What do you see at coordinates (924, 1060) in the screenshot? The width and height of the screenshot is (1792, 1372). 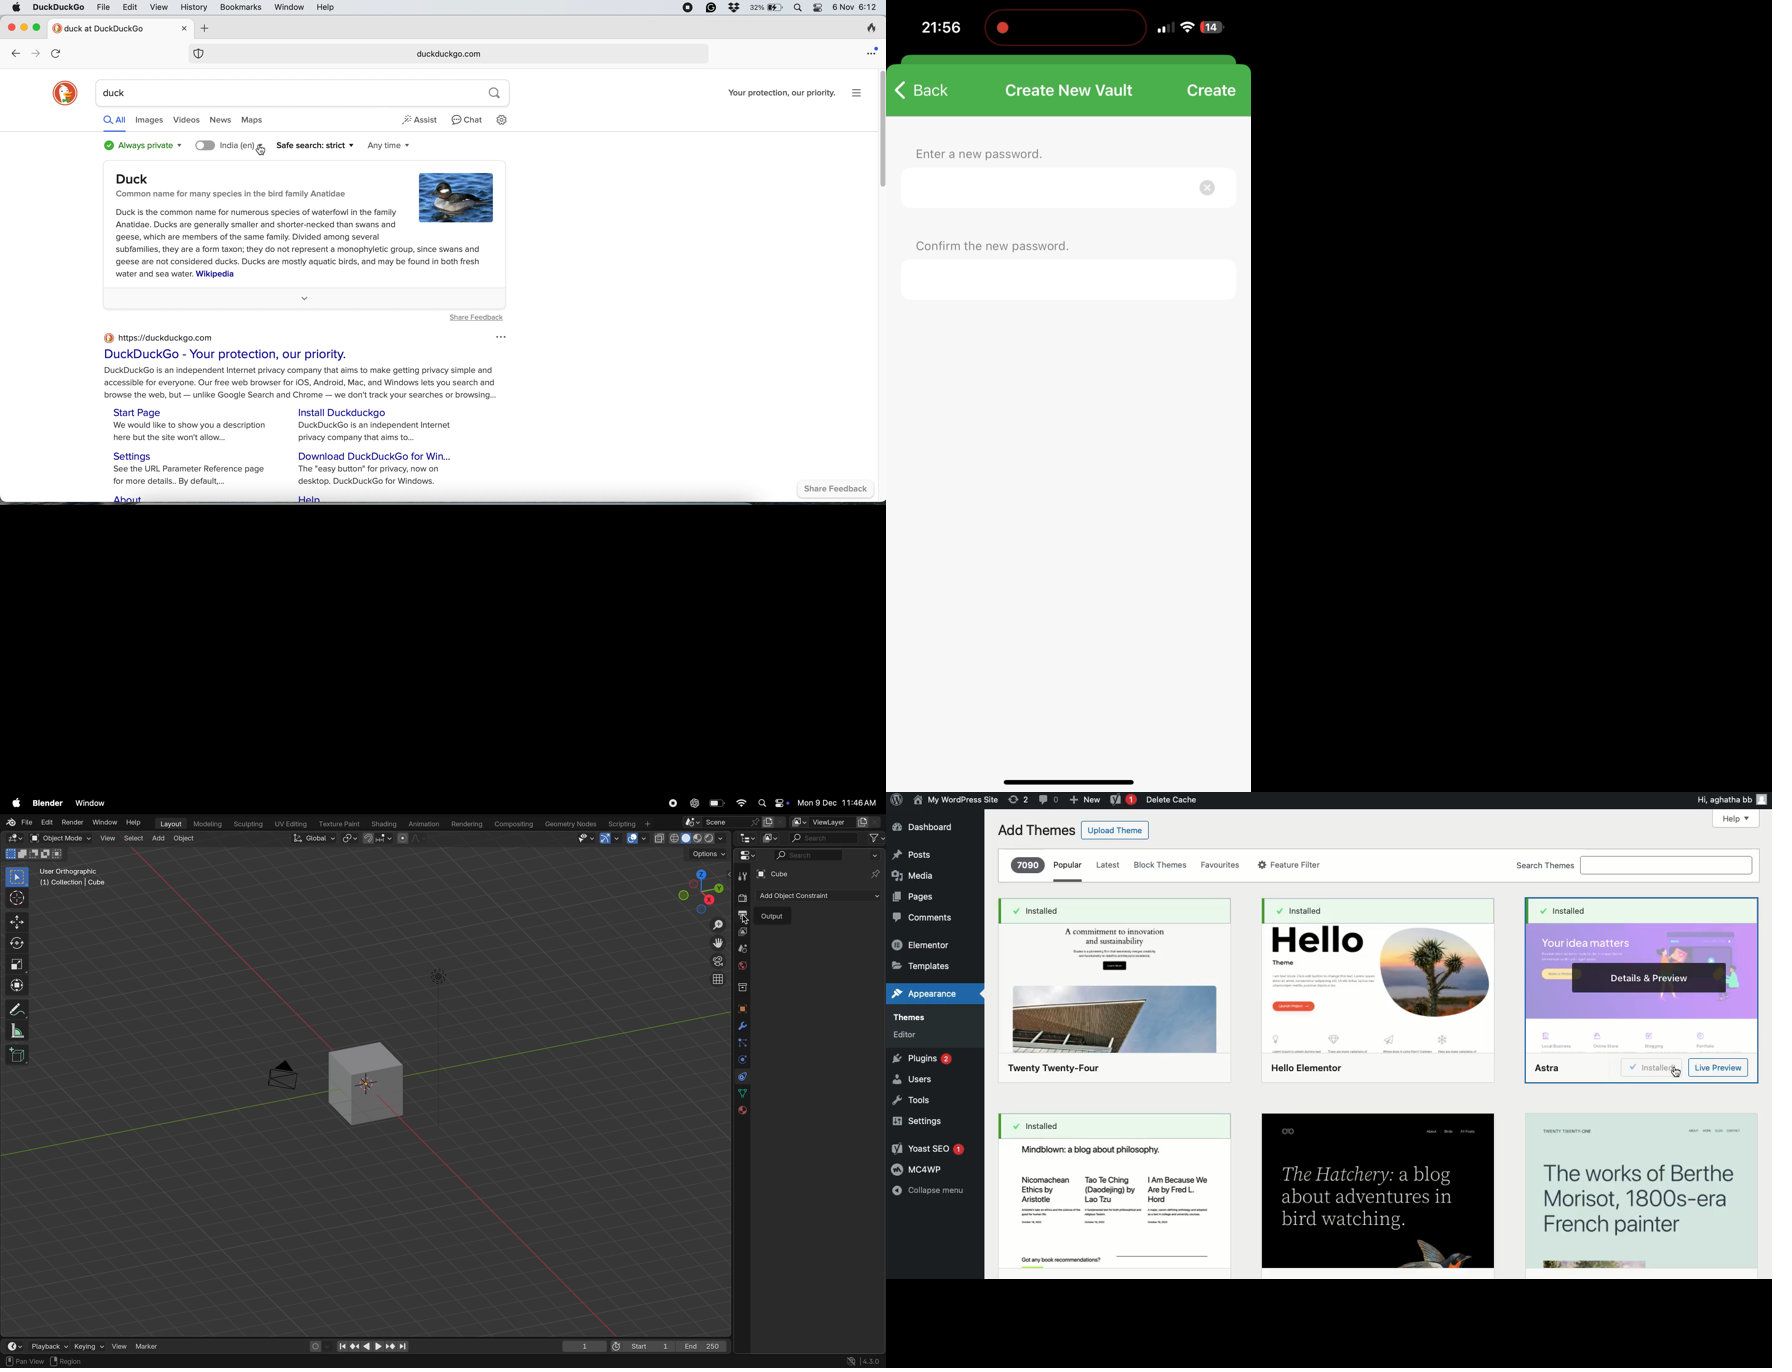 I see `Plugins 2` at bounding box center [924, 1060].